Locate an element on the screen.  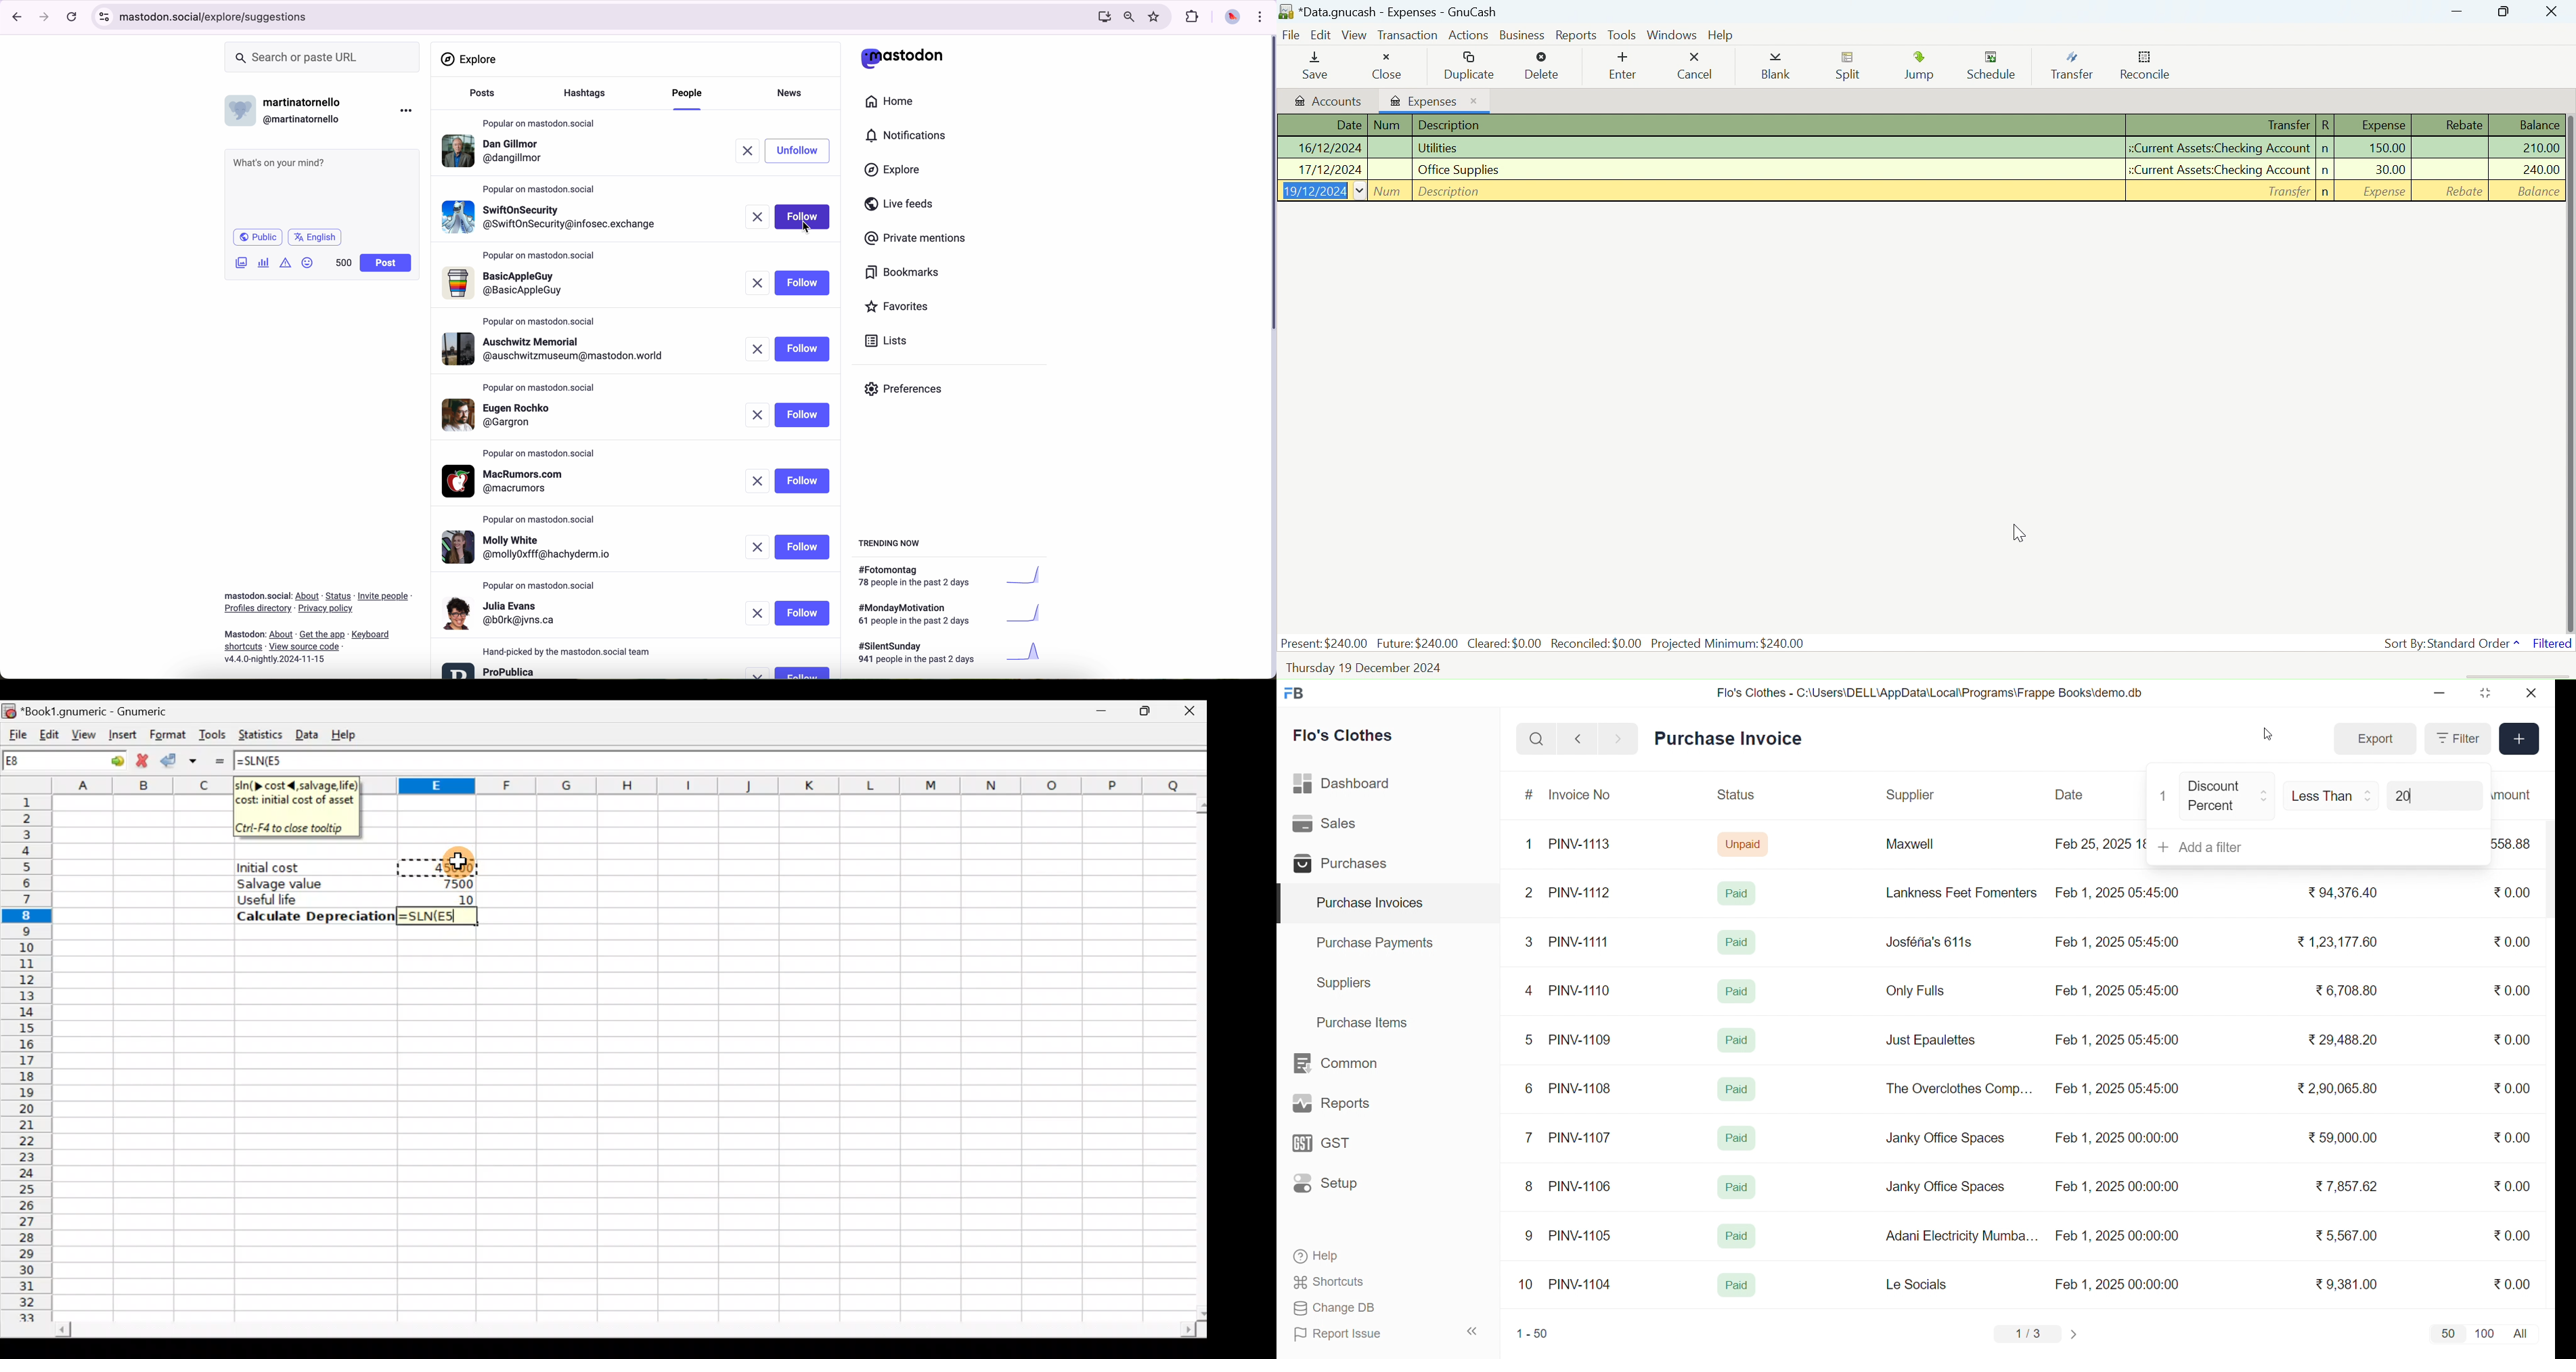
hasgtags is located at coordinates (591, 94).